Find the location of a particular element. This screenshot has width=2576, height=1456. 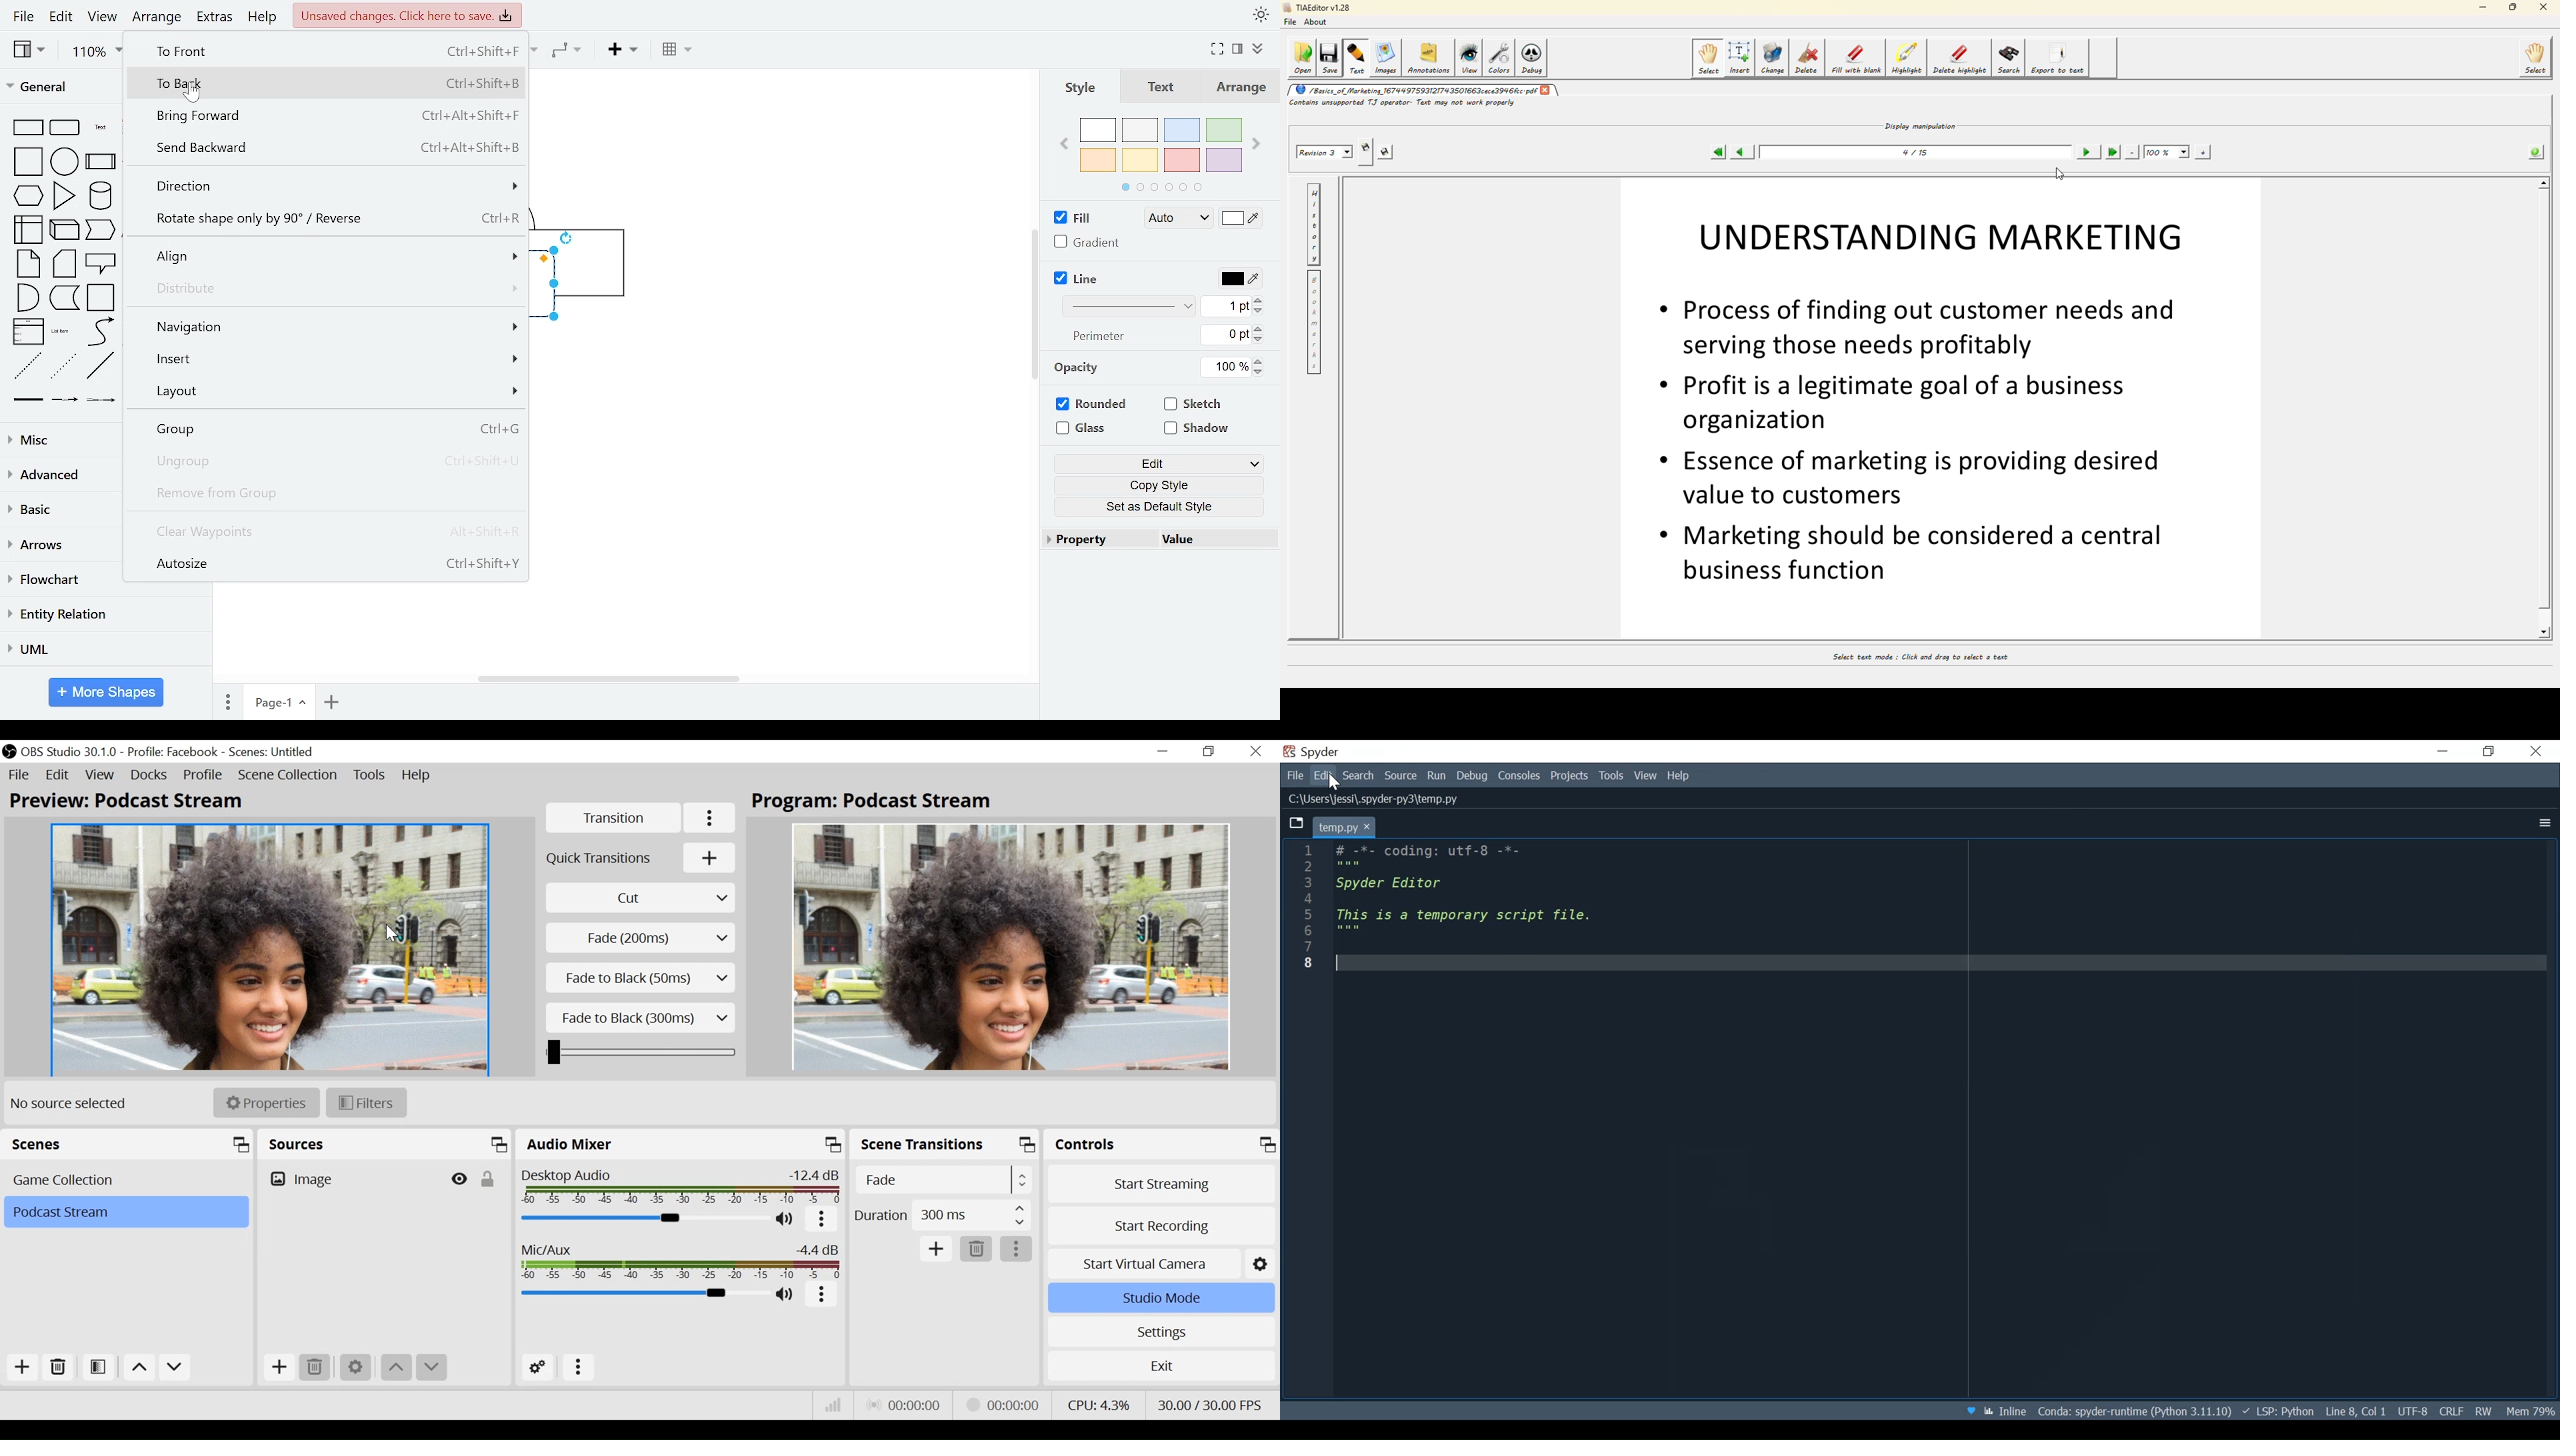

basic is located at coordinates (57, 509).